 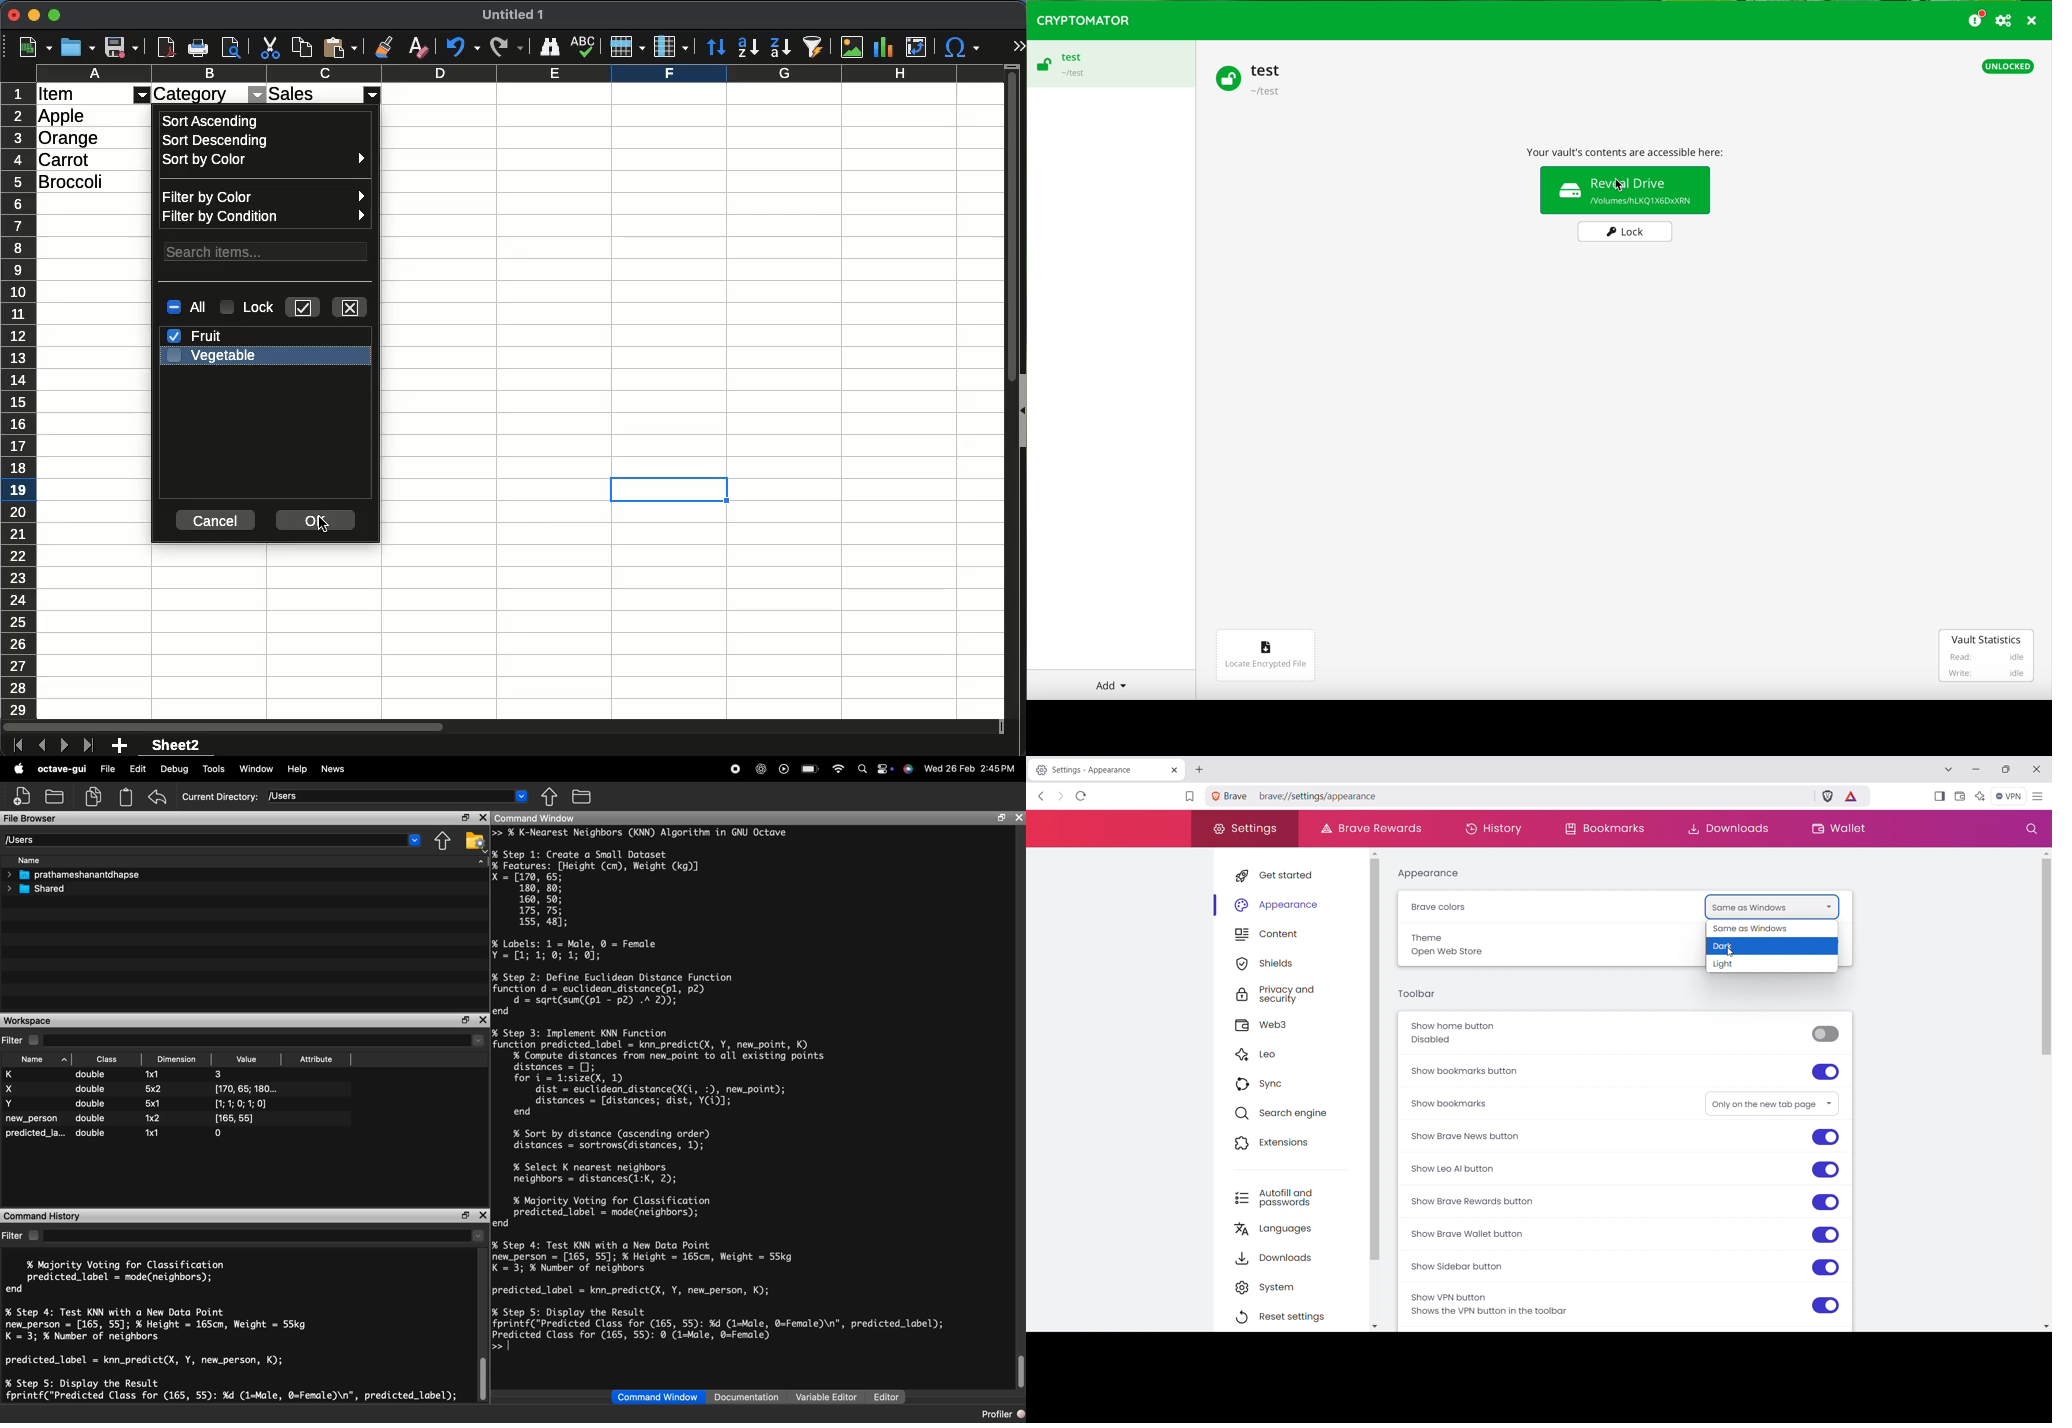 I want to click on cursor, so click(x=324, y=523).